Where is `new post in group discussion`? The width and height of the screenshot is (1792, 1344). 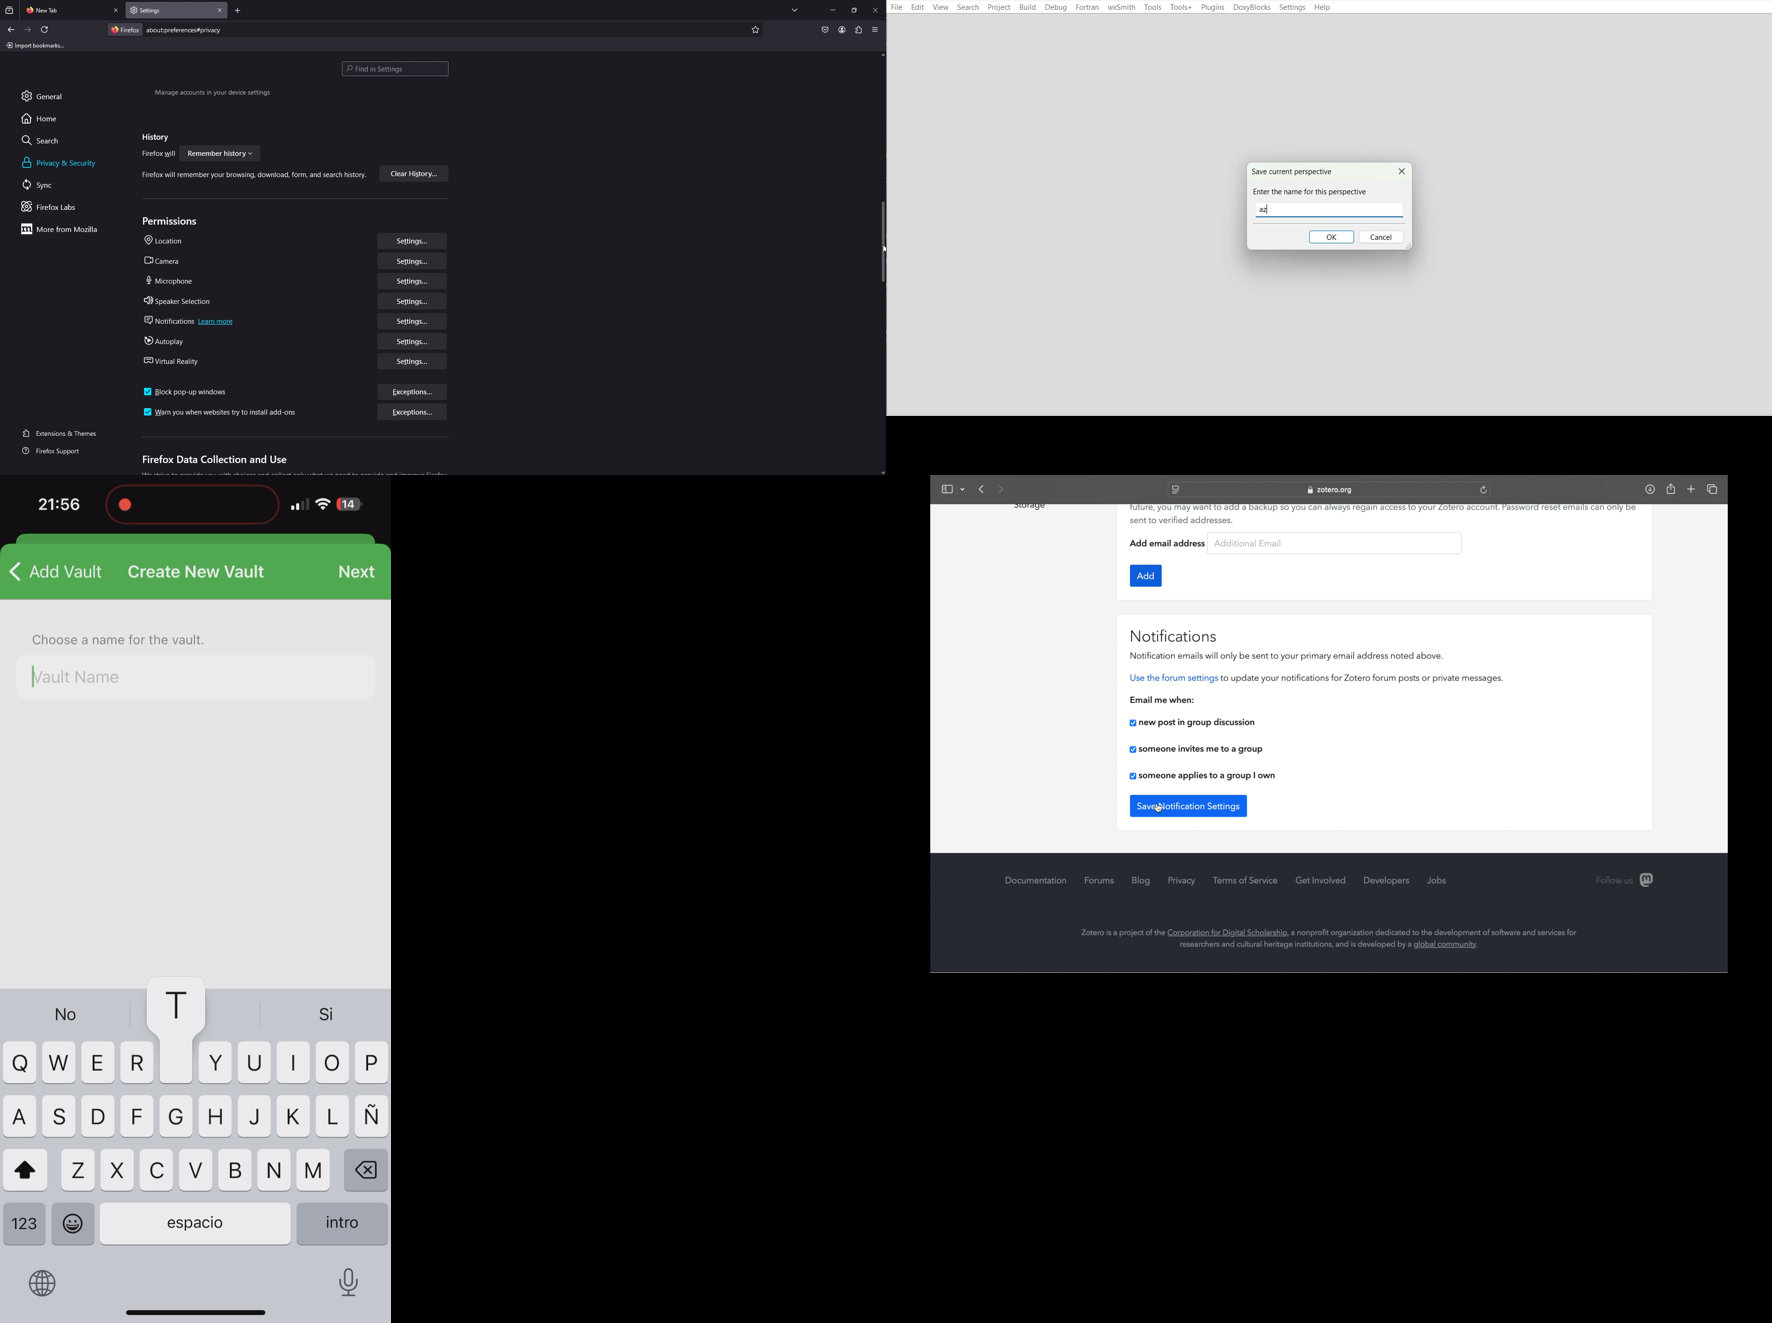
new post in group discussion is located at coordinates (1191, 722).